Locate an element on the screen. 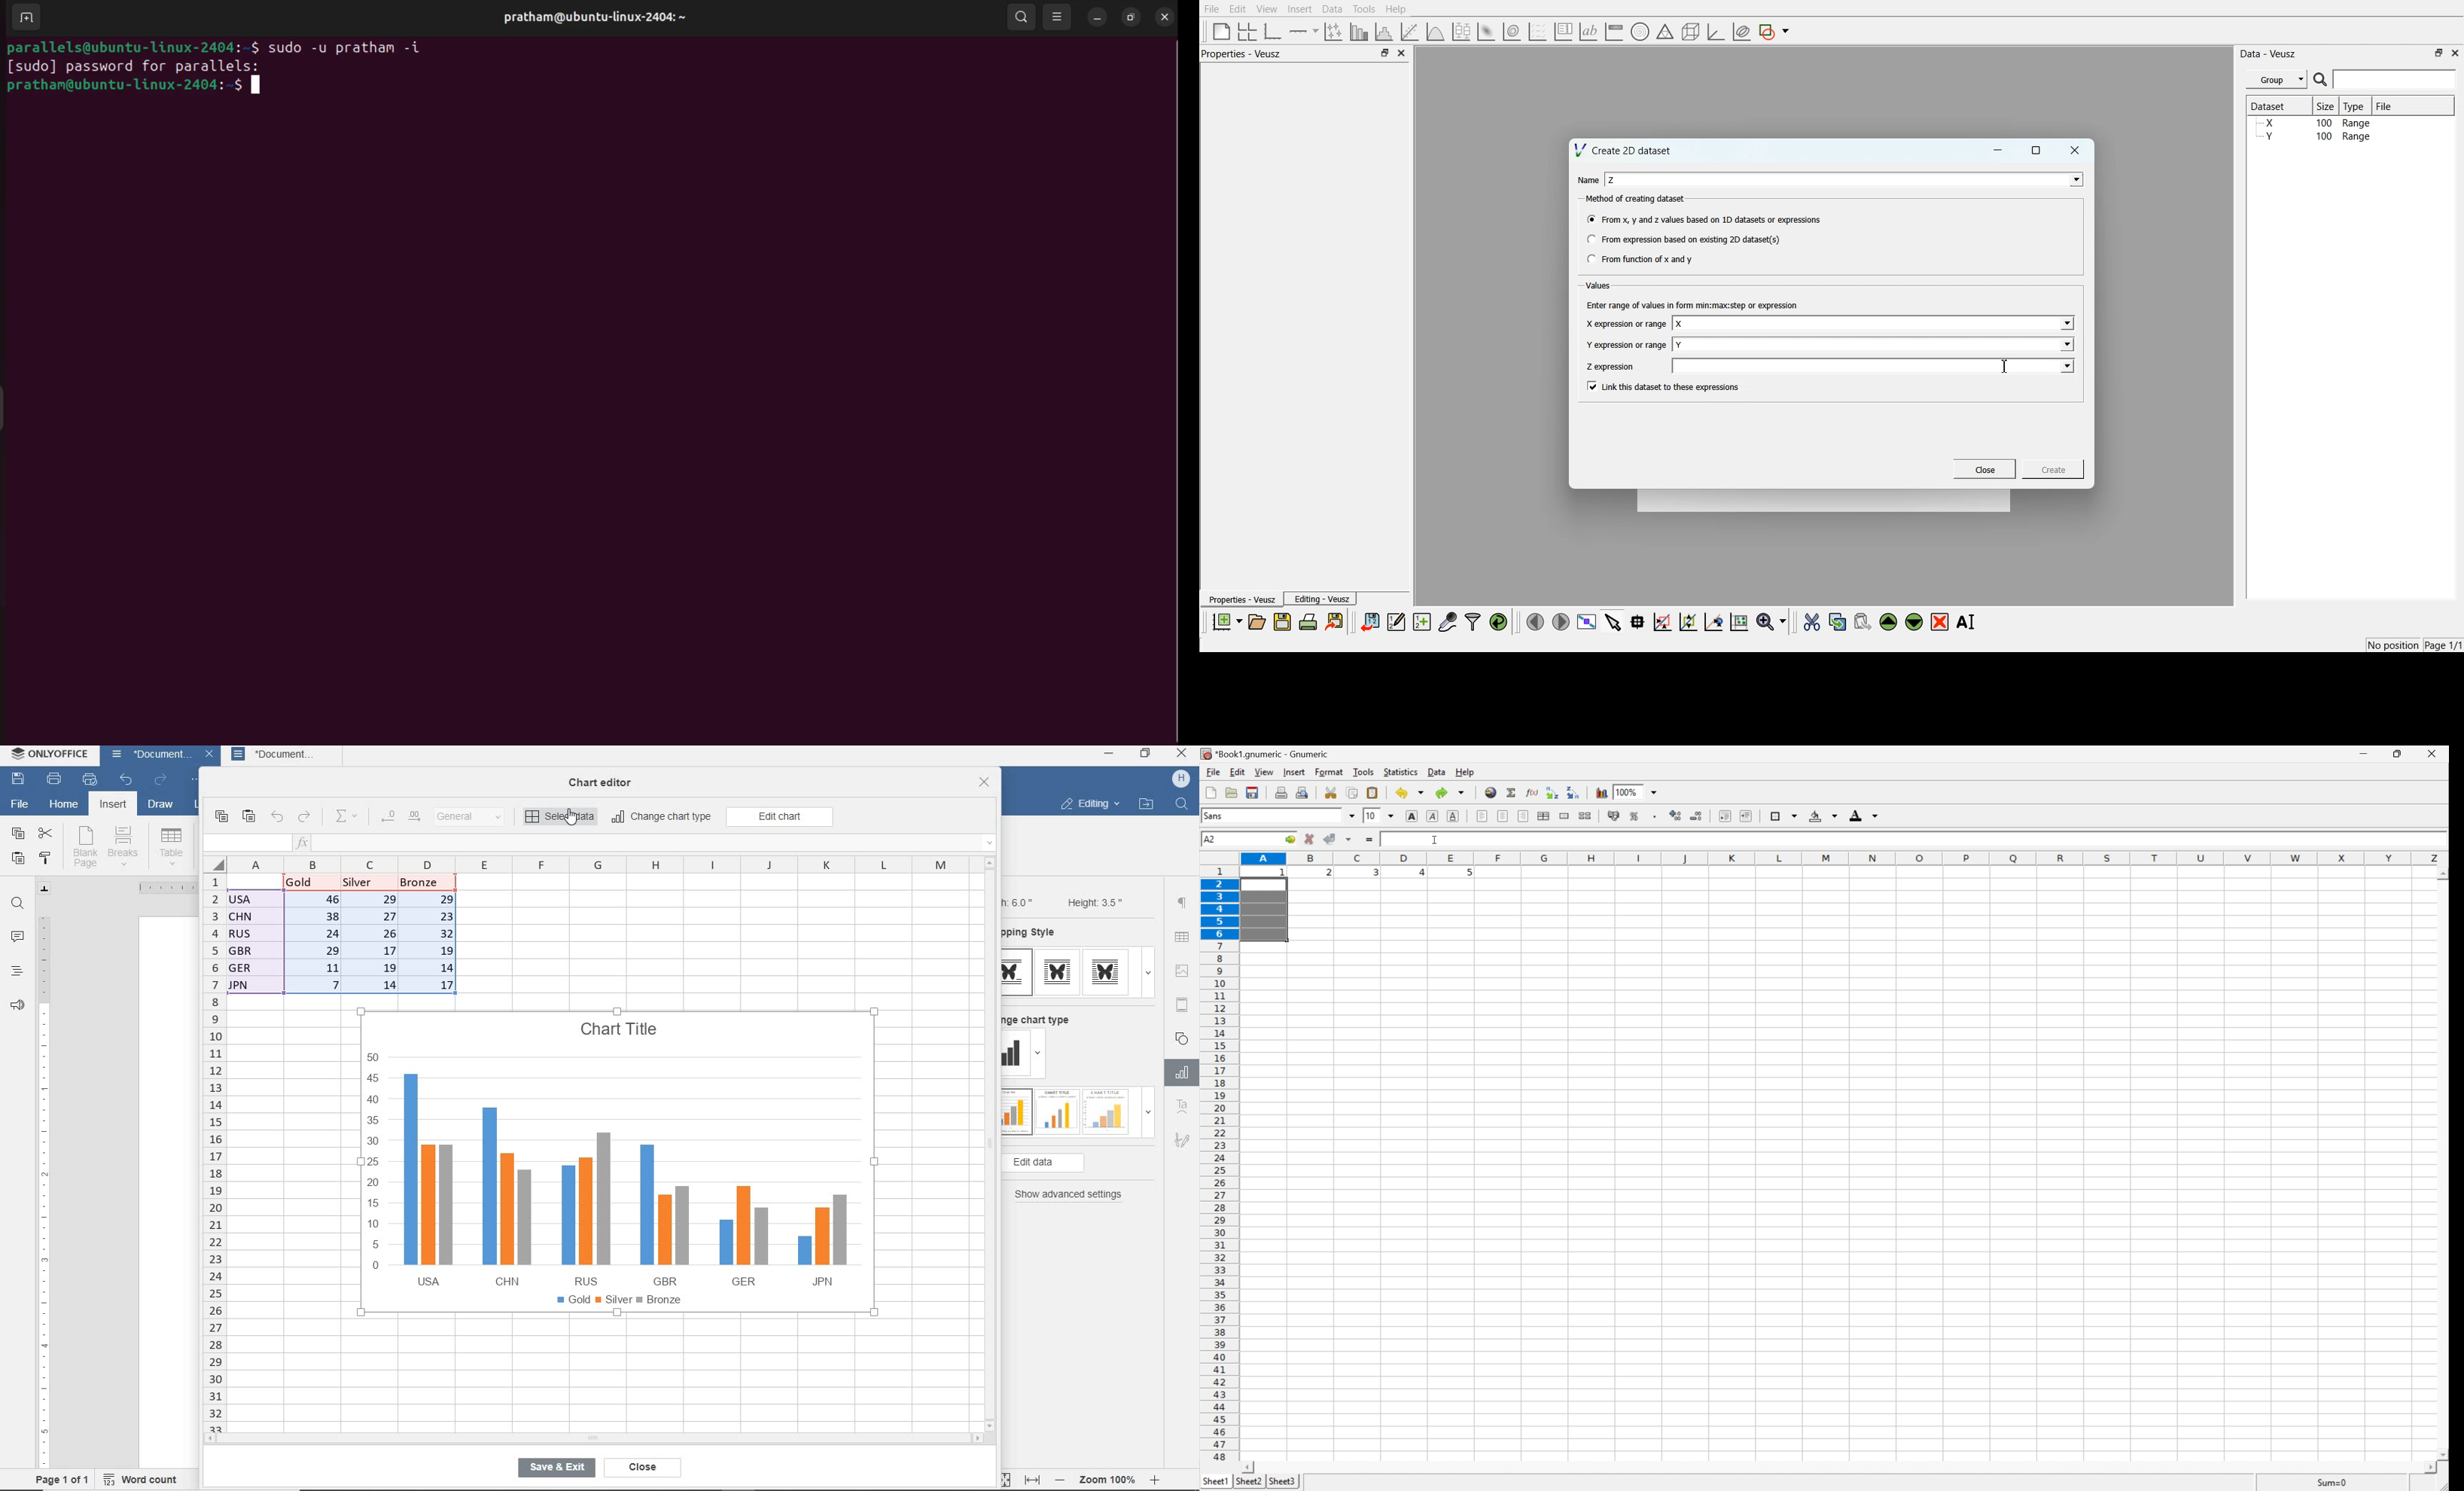 The image size is (2464, 1512). ~~ Enter range of values in form min:max:step or expression is located at coordinates (1693, 304).